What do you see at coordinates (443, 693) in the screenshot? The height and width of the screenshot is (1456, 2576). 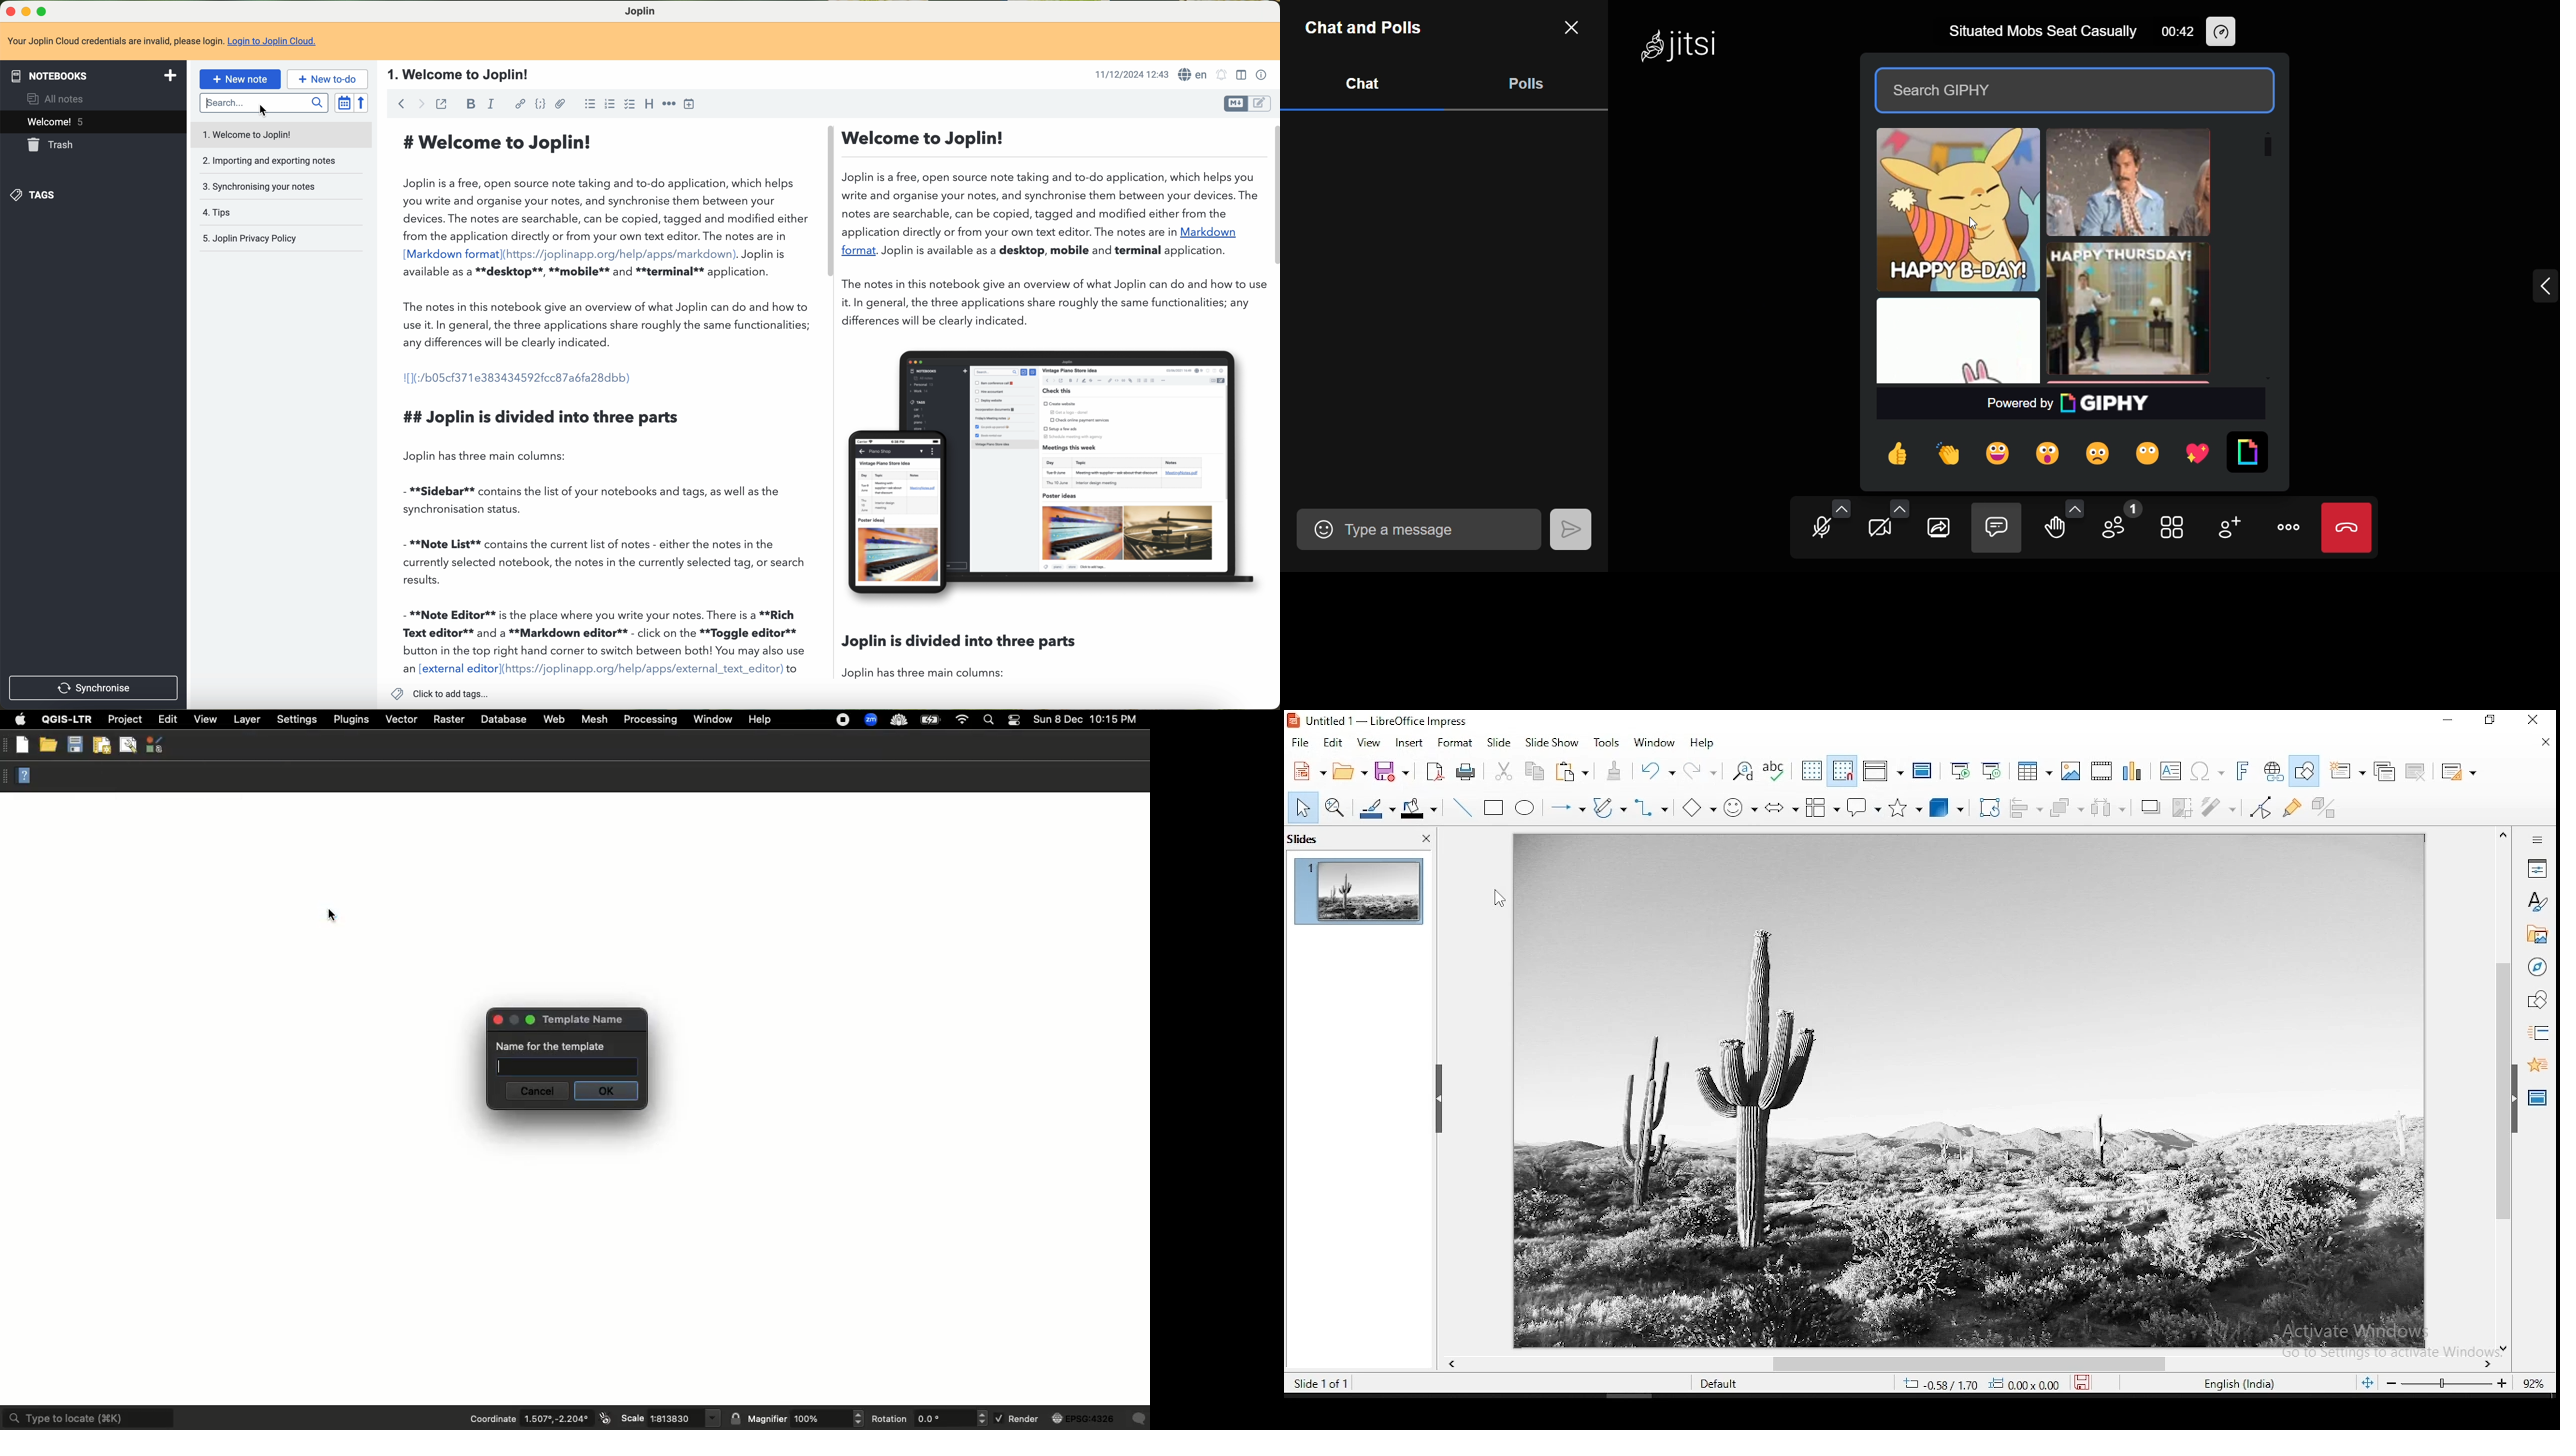 I see `click to add tags` at bounding box center [443, 693].